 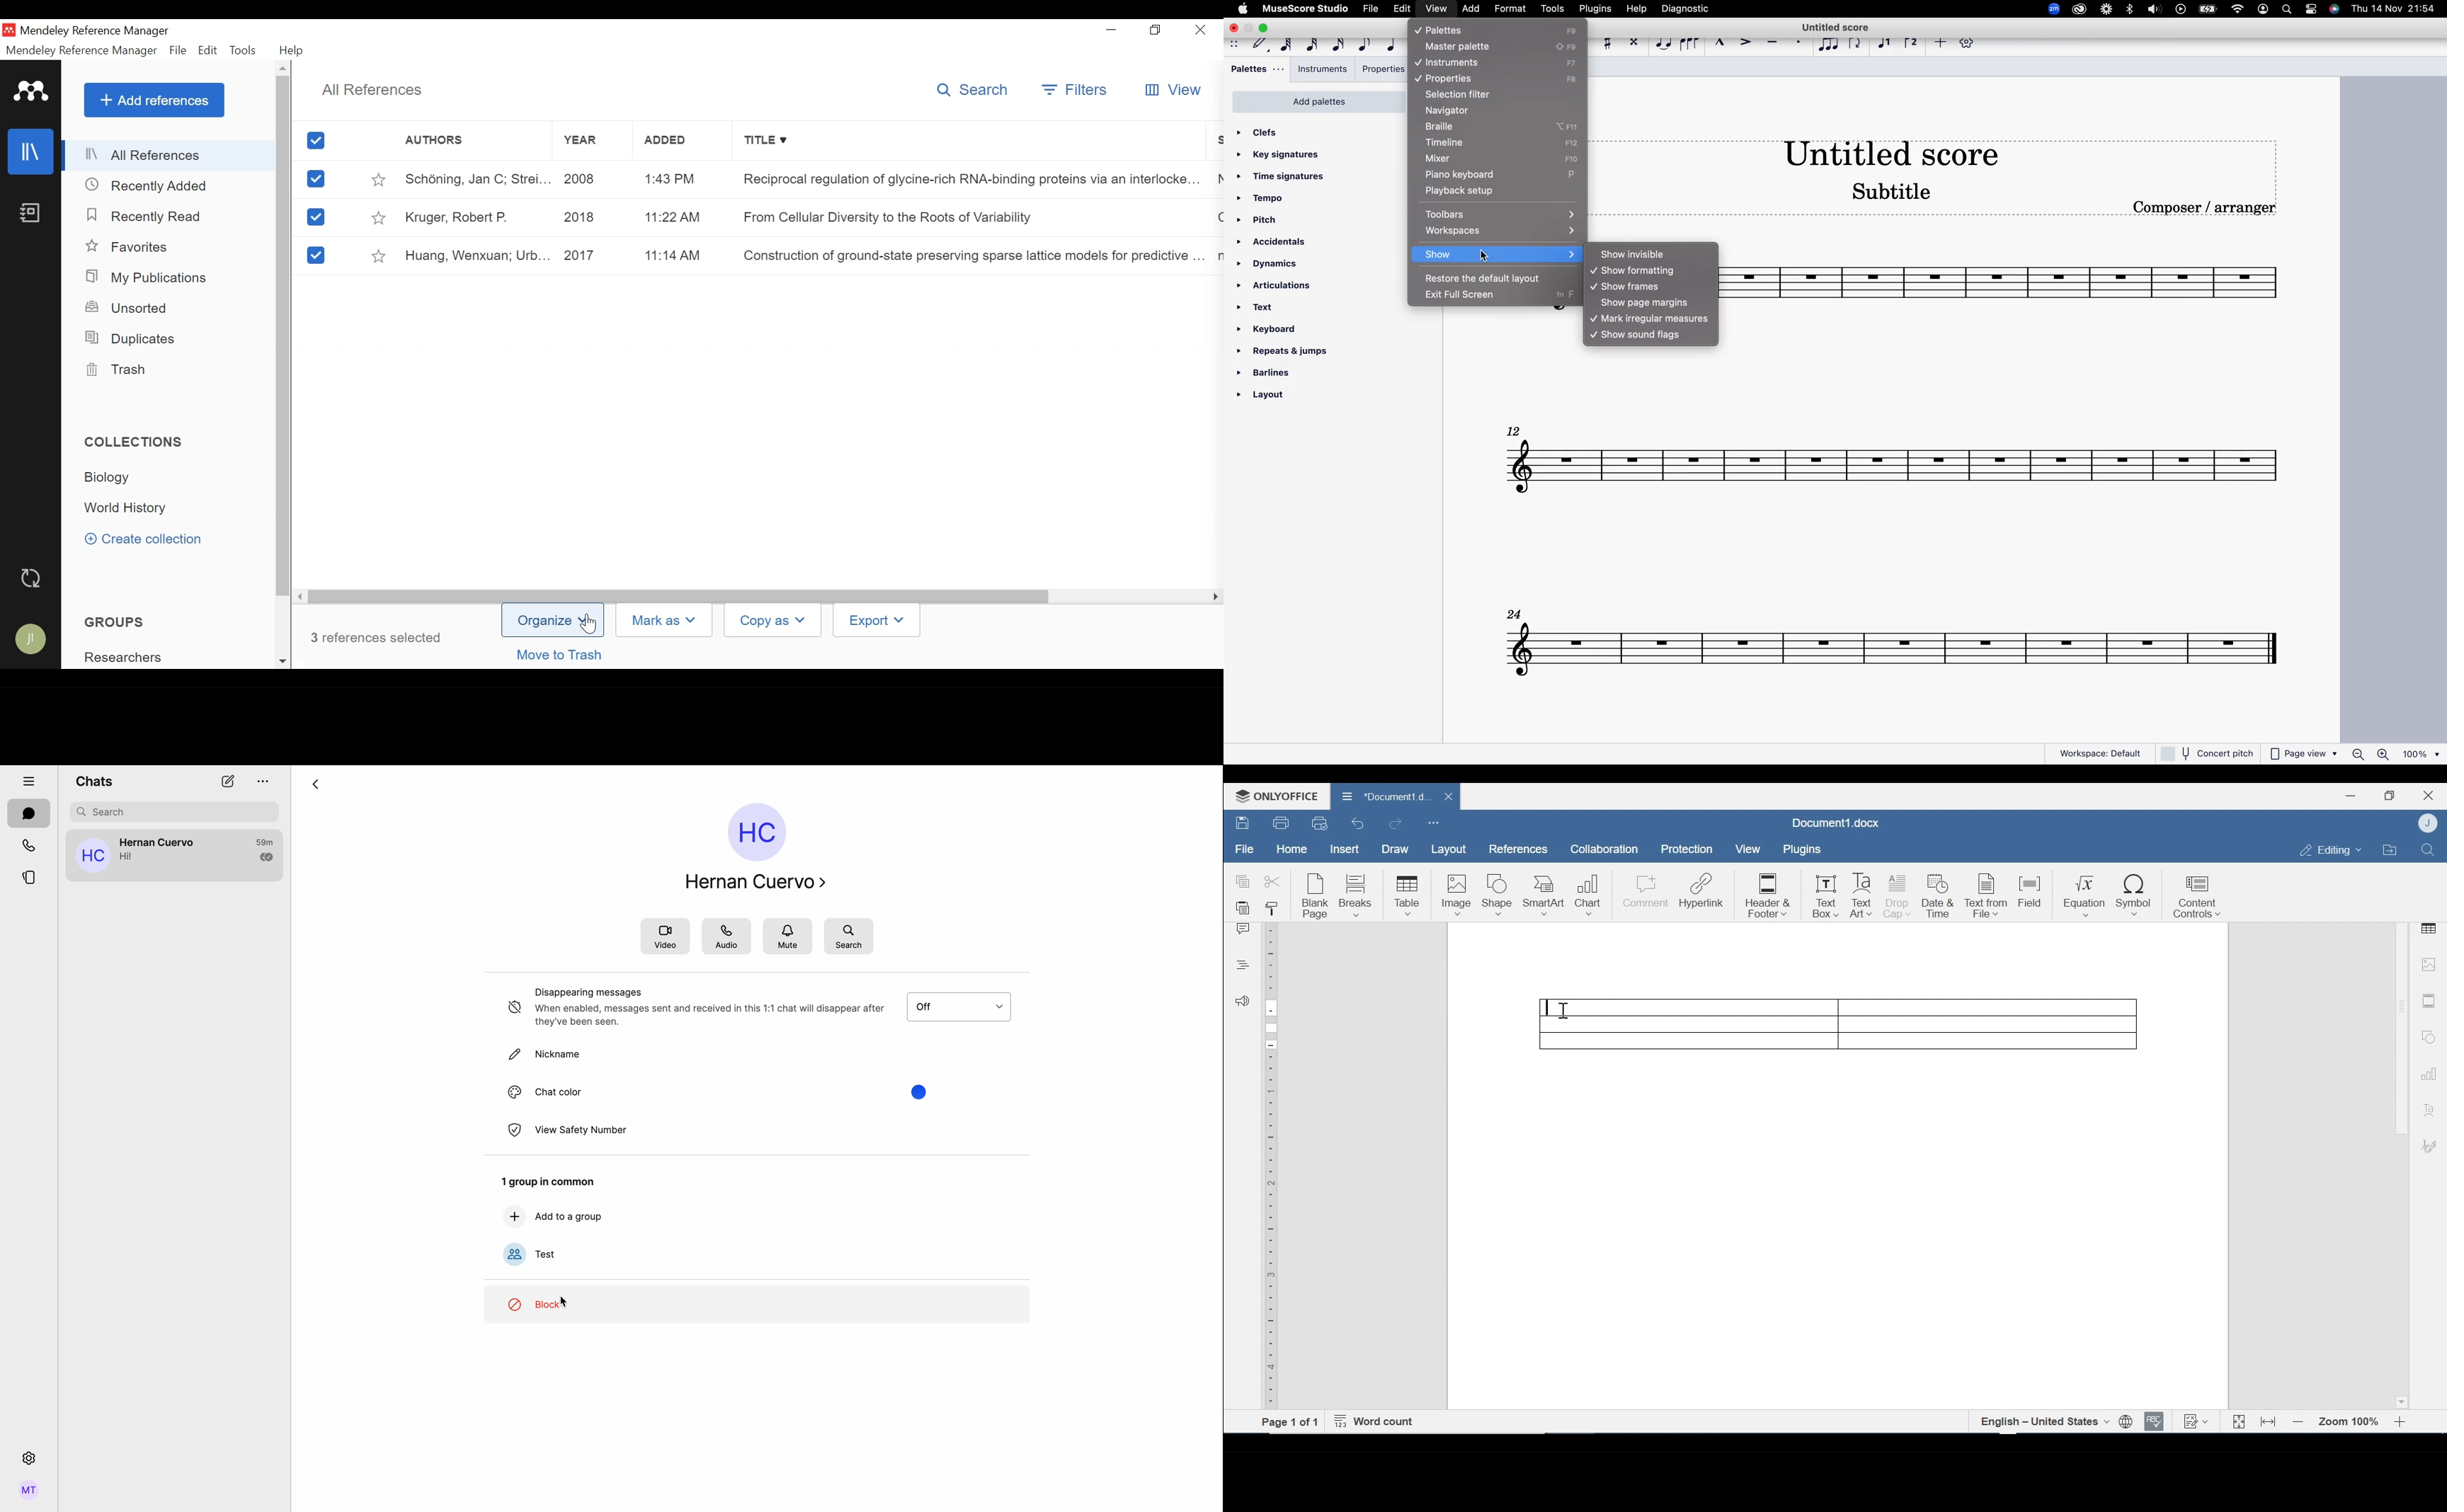 What do you see at coordinates (1272, 1167) in the screenshot?
I see `Vertical Ruler` at bounding box center [1272, 1167].